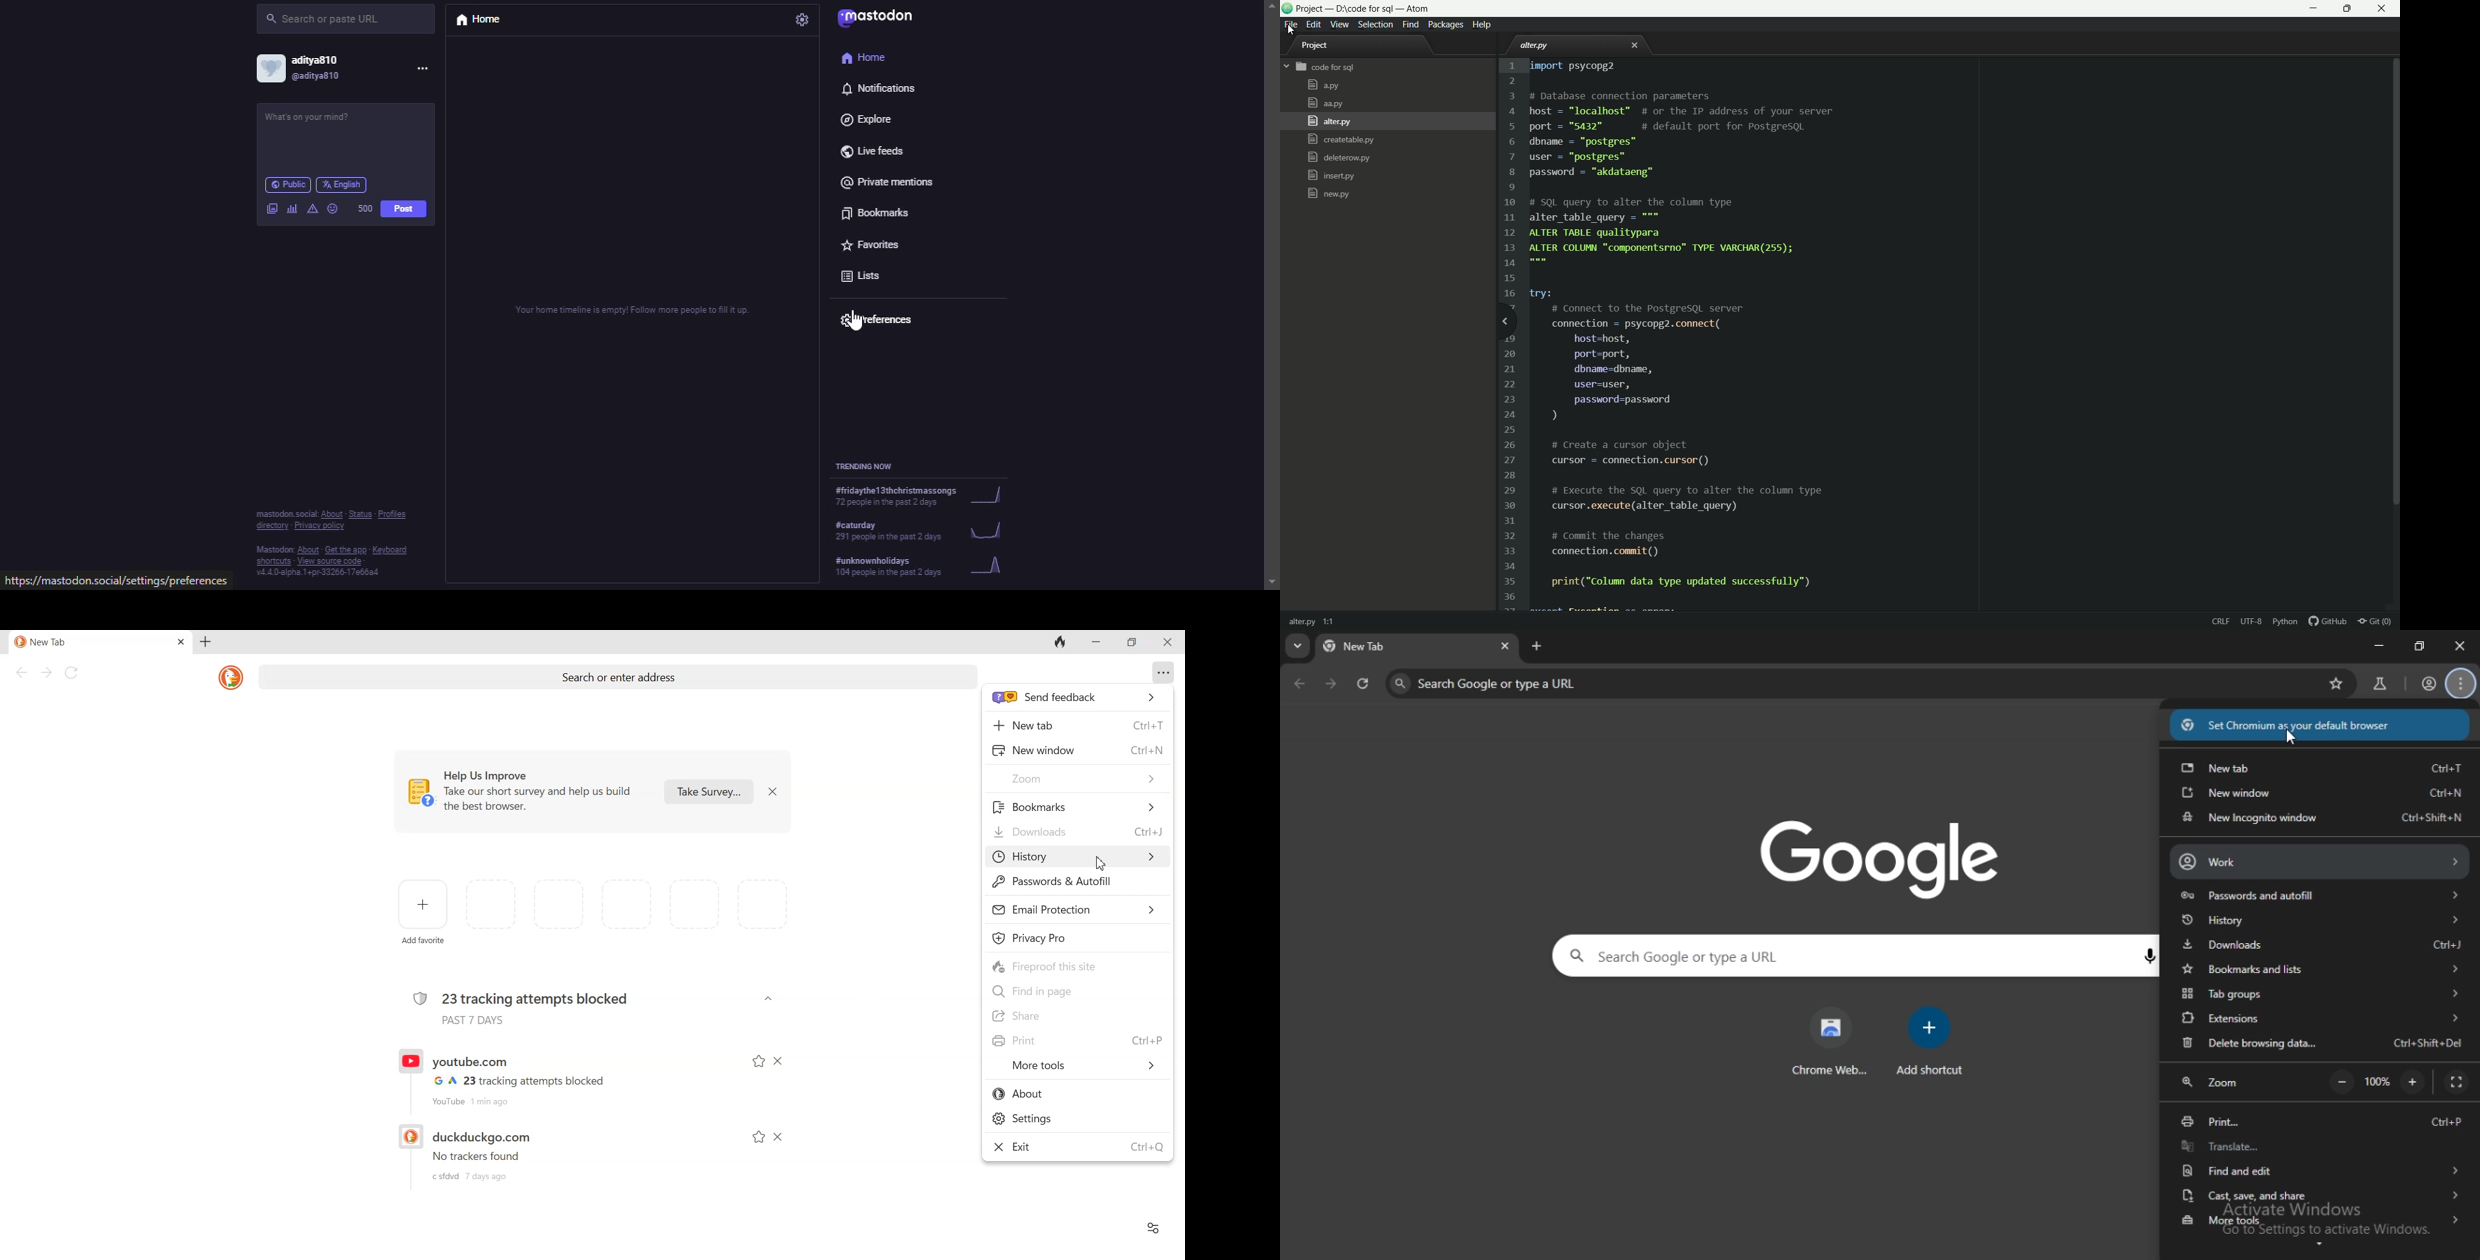  What do you see at coordinates (880, 317) in the screenshot?
I see `preferences` at bounding box center [880, 317].